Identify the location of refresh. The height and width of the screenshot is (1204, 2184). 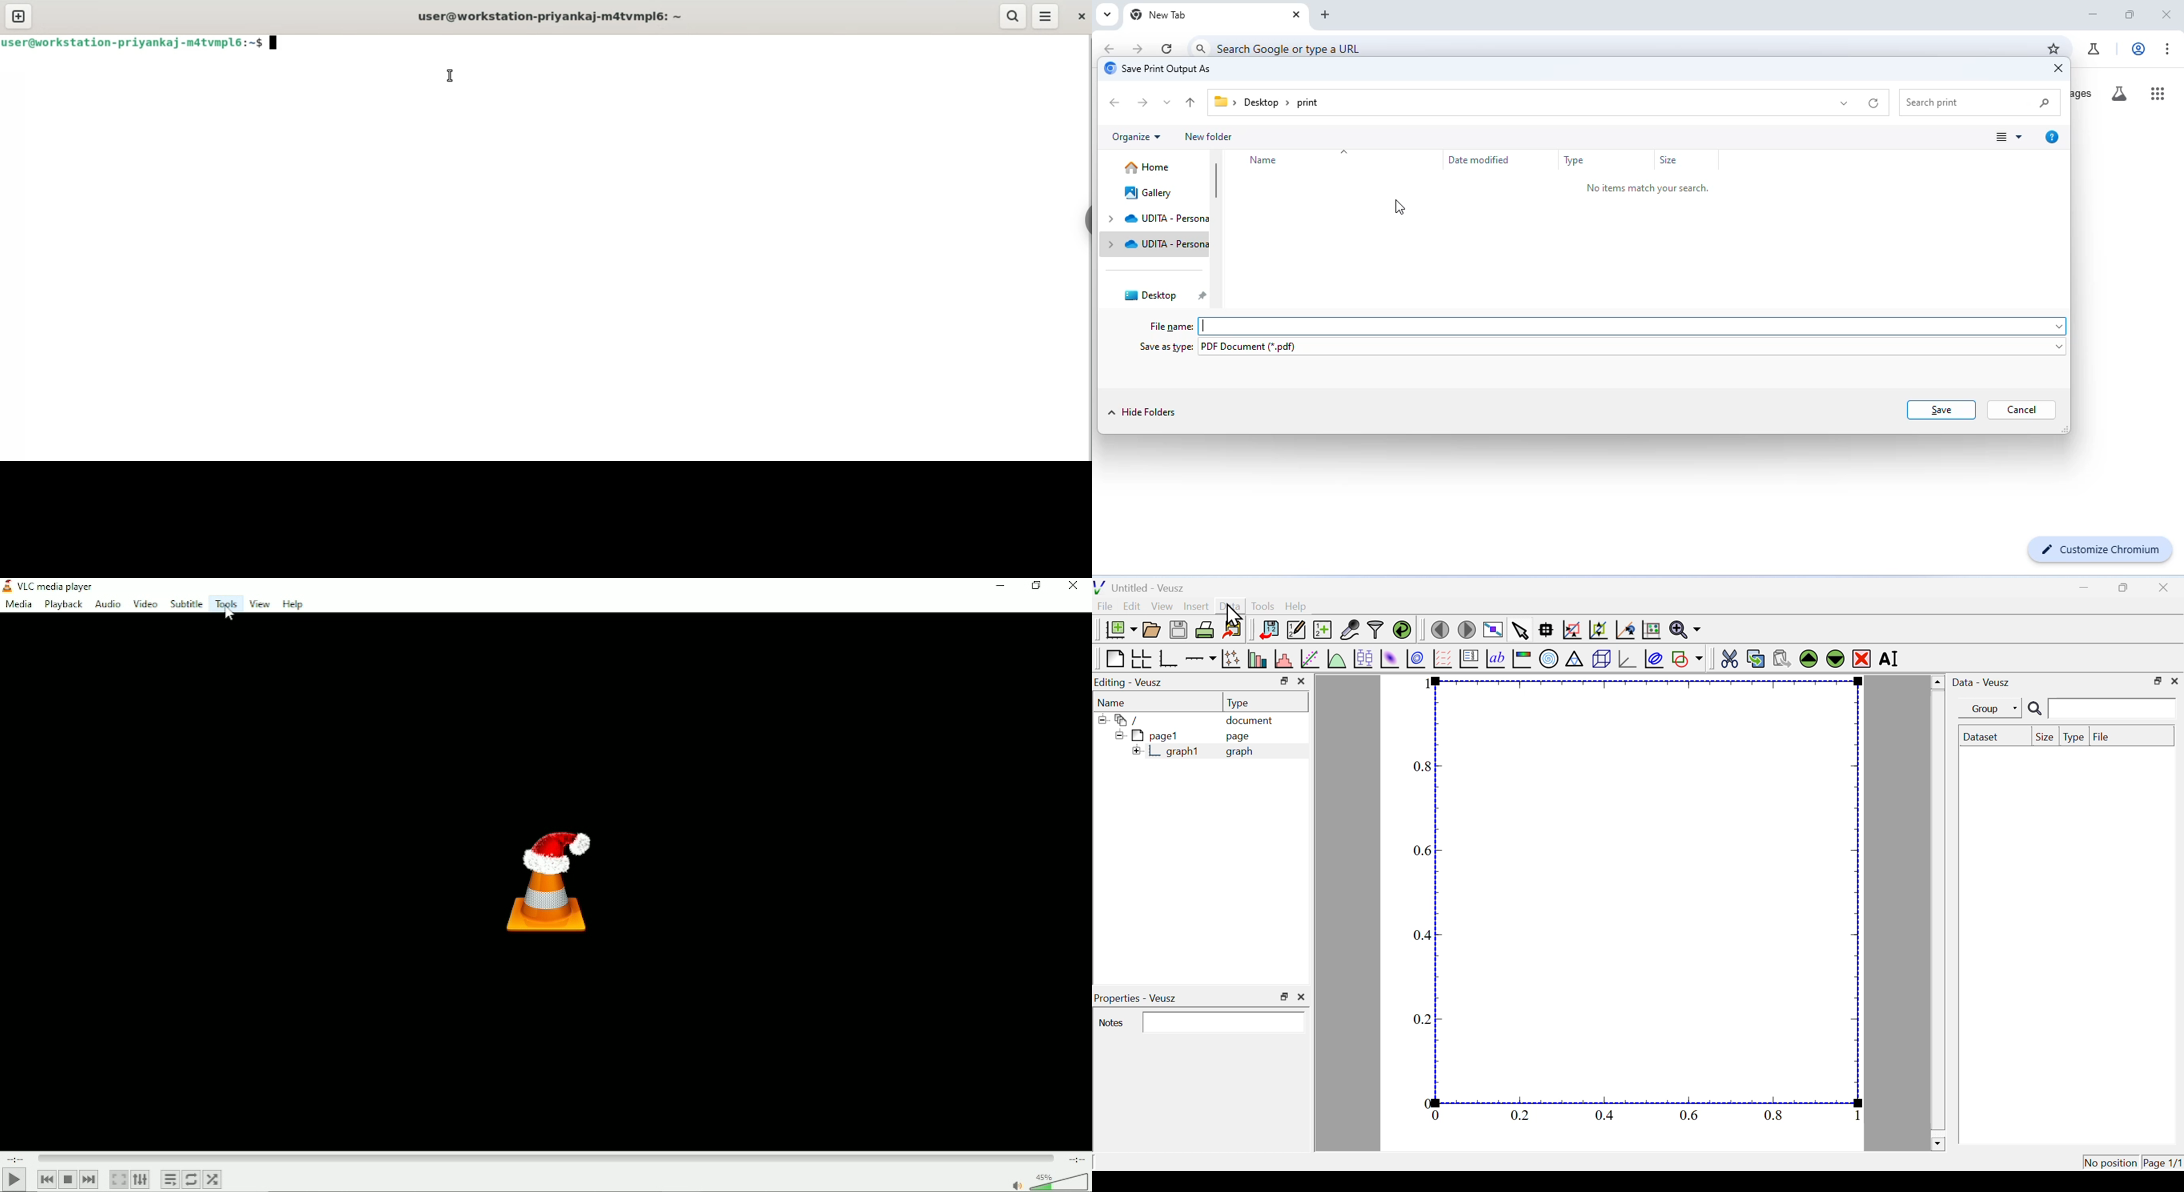
(1877, 103).